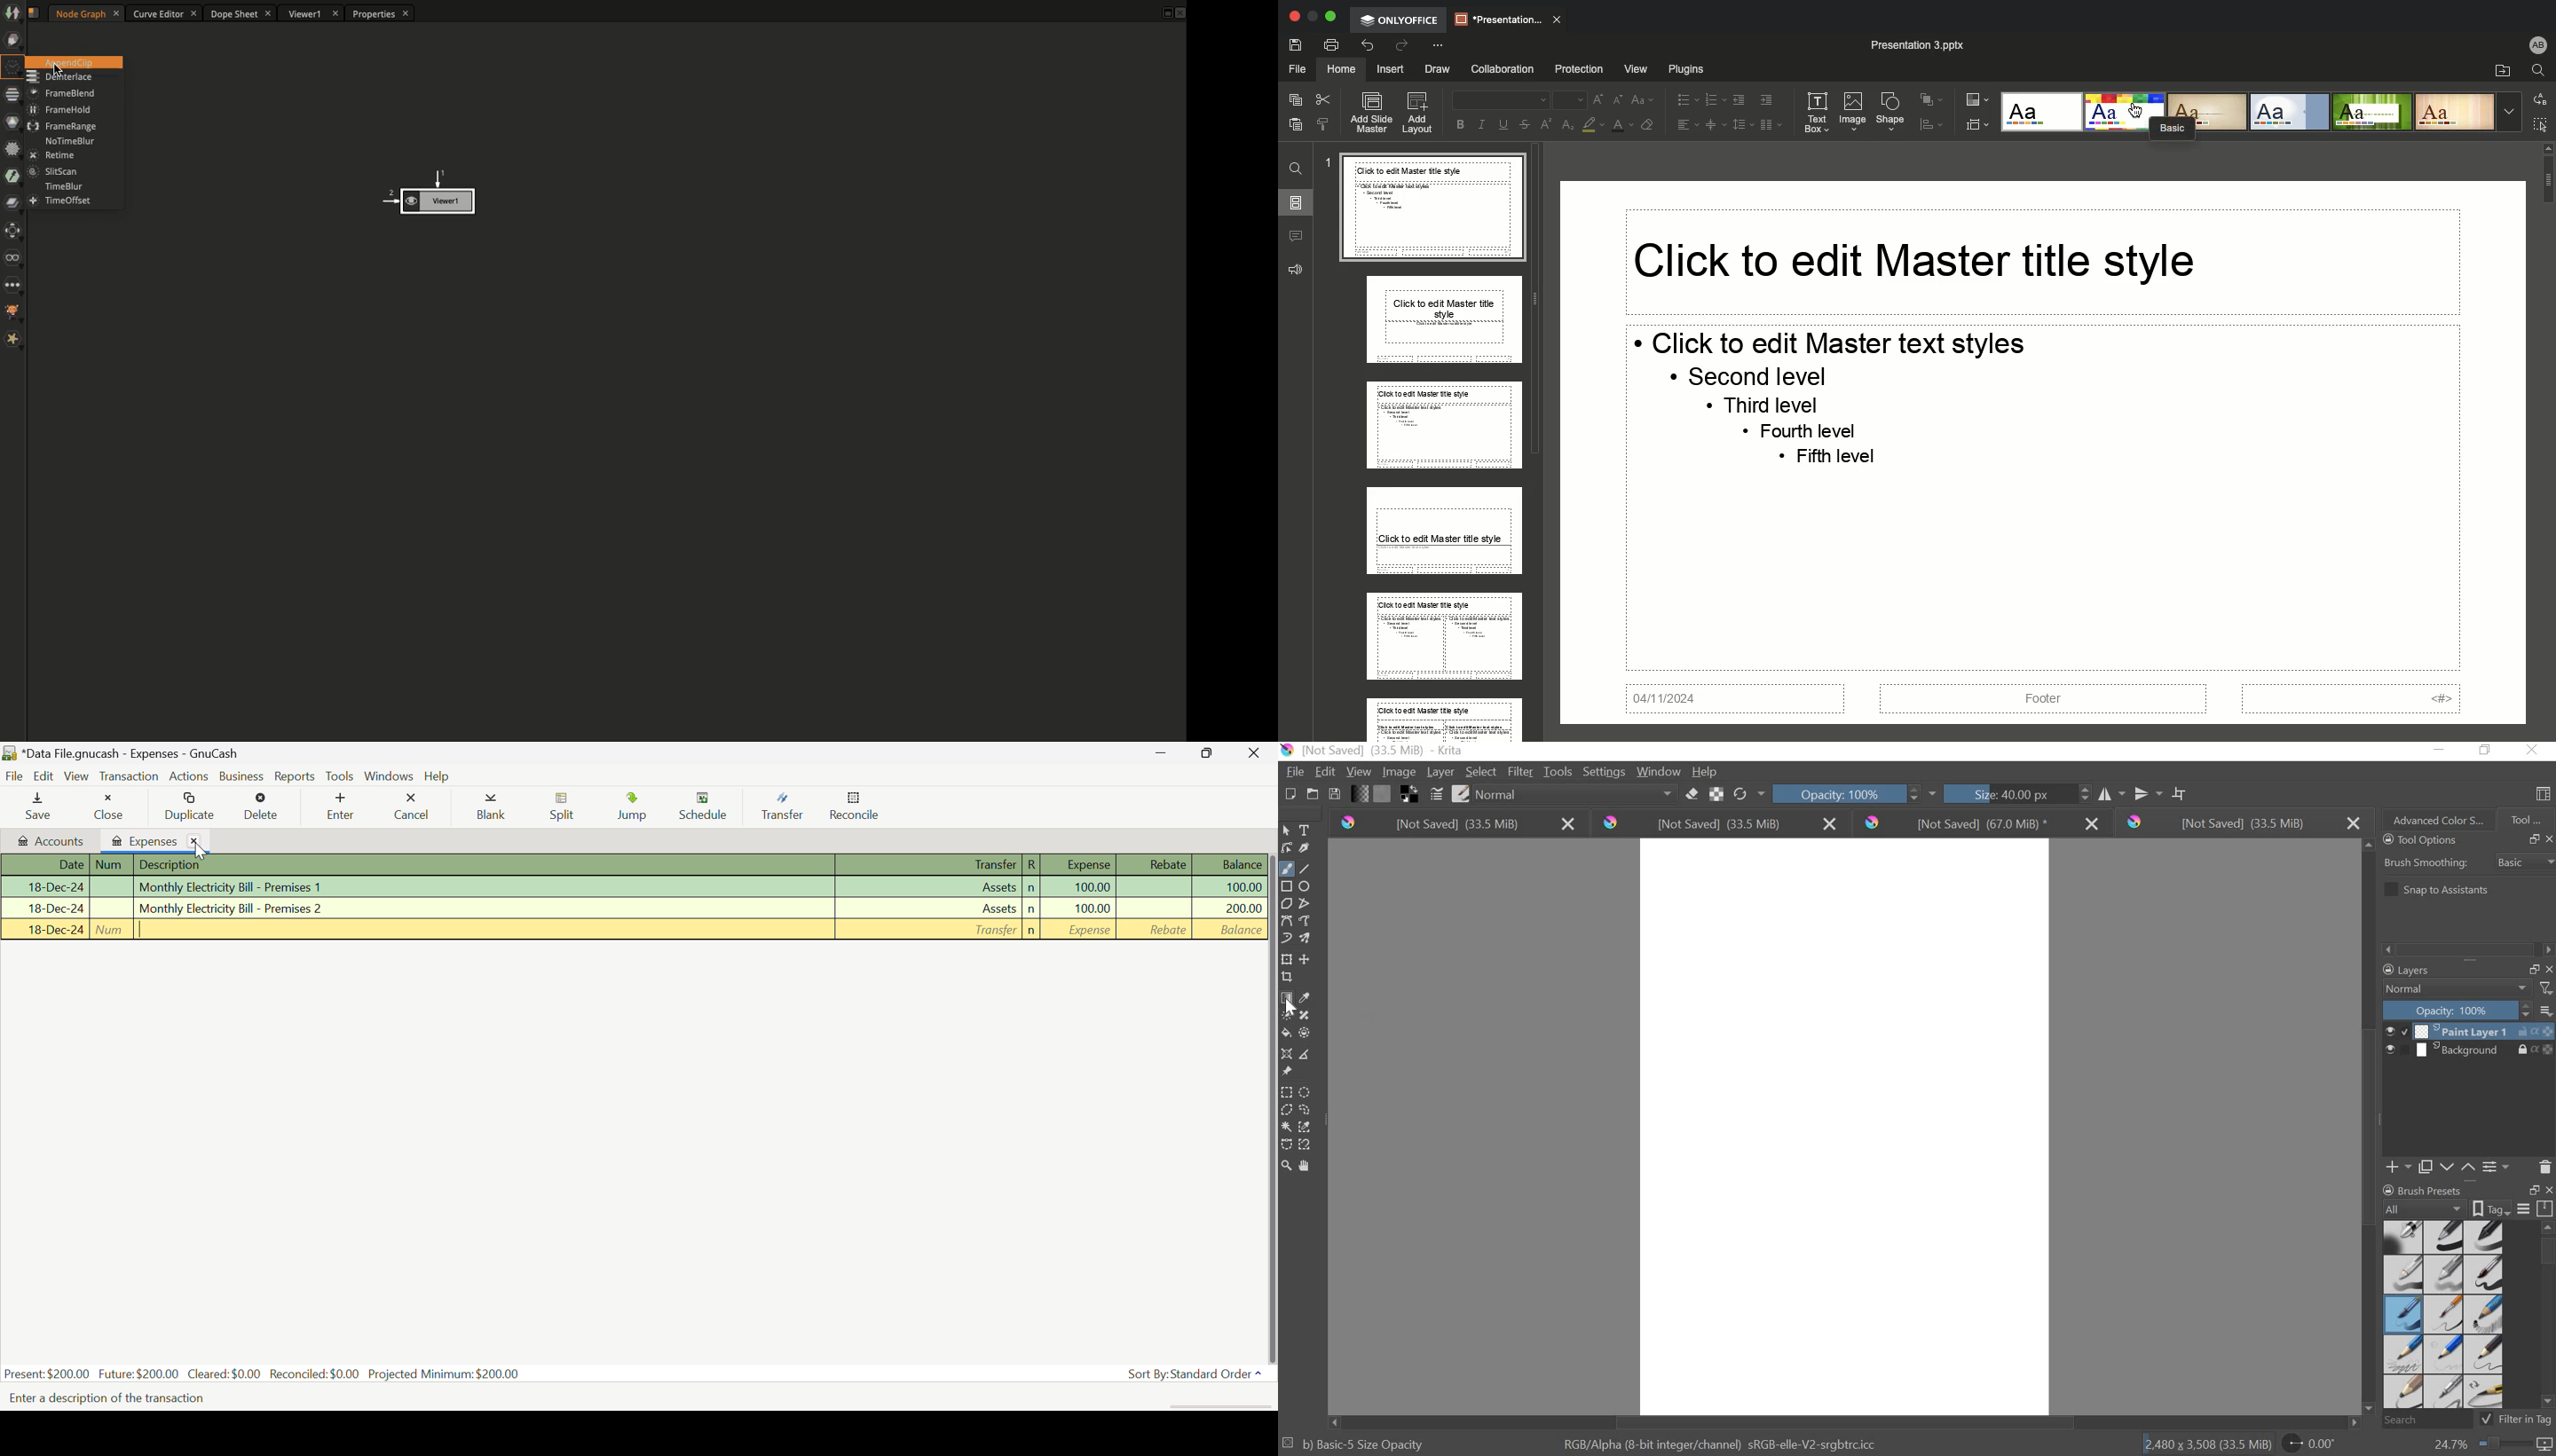 Image resolution: width=2576 pixels, height=1456 pixels. Describe the element at coordinates (2527, 819) in the screenshot. I see `TOOL` at that location.